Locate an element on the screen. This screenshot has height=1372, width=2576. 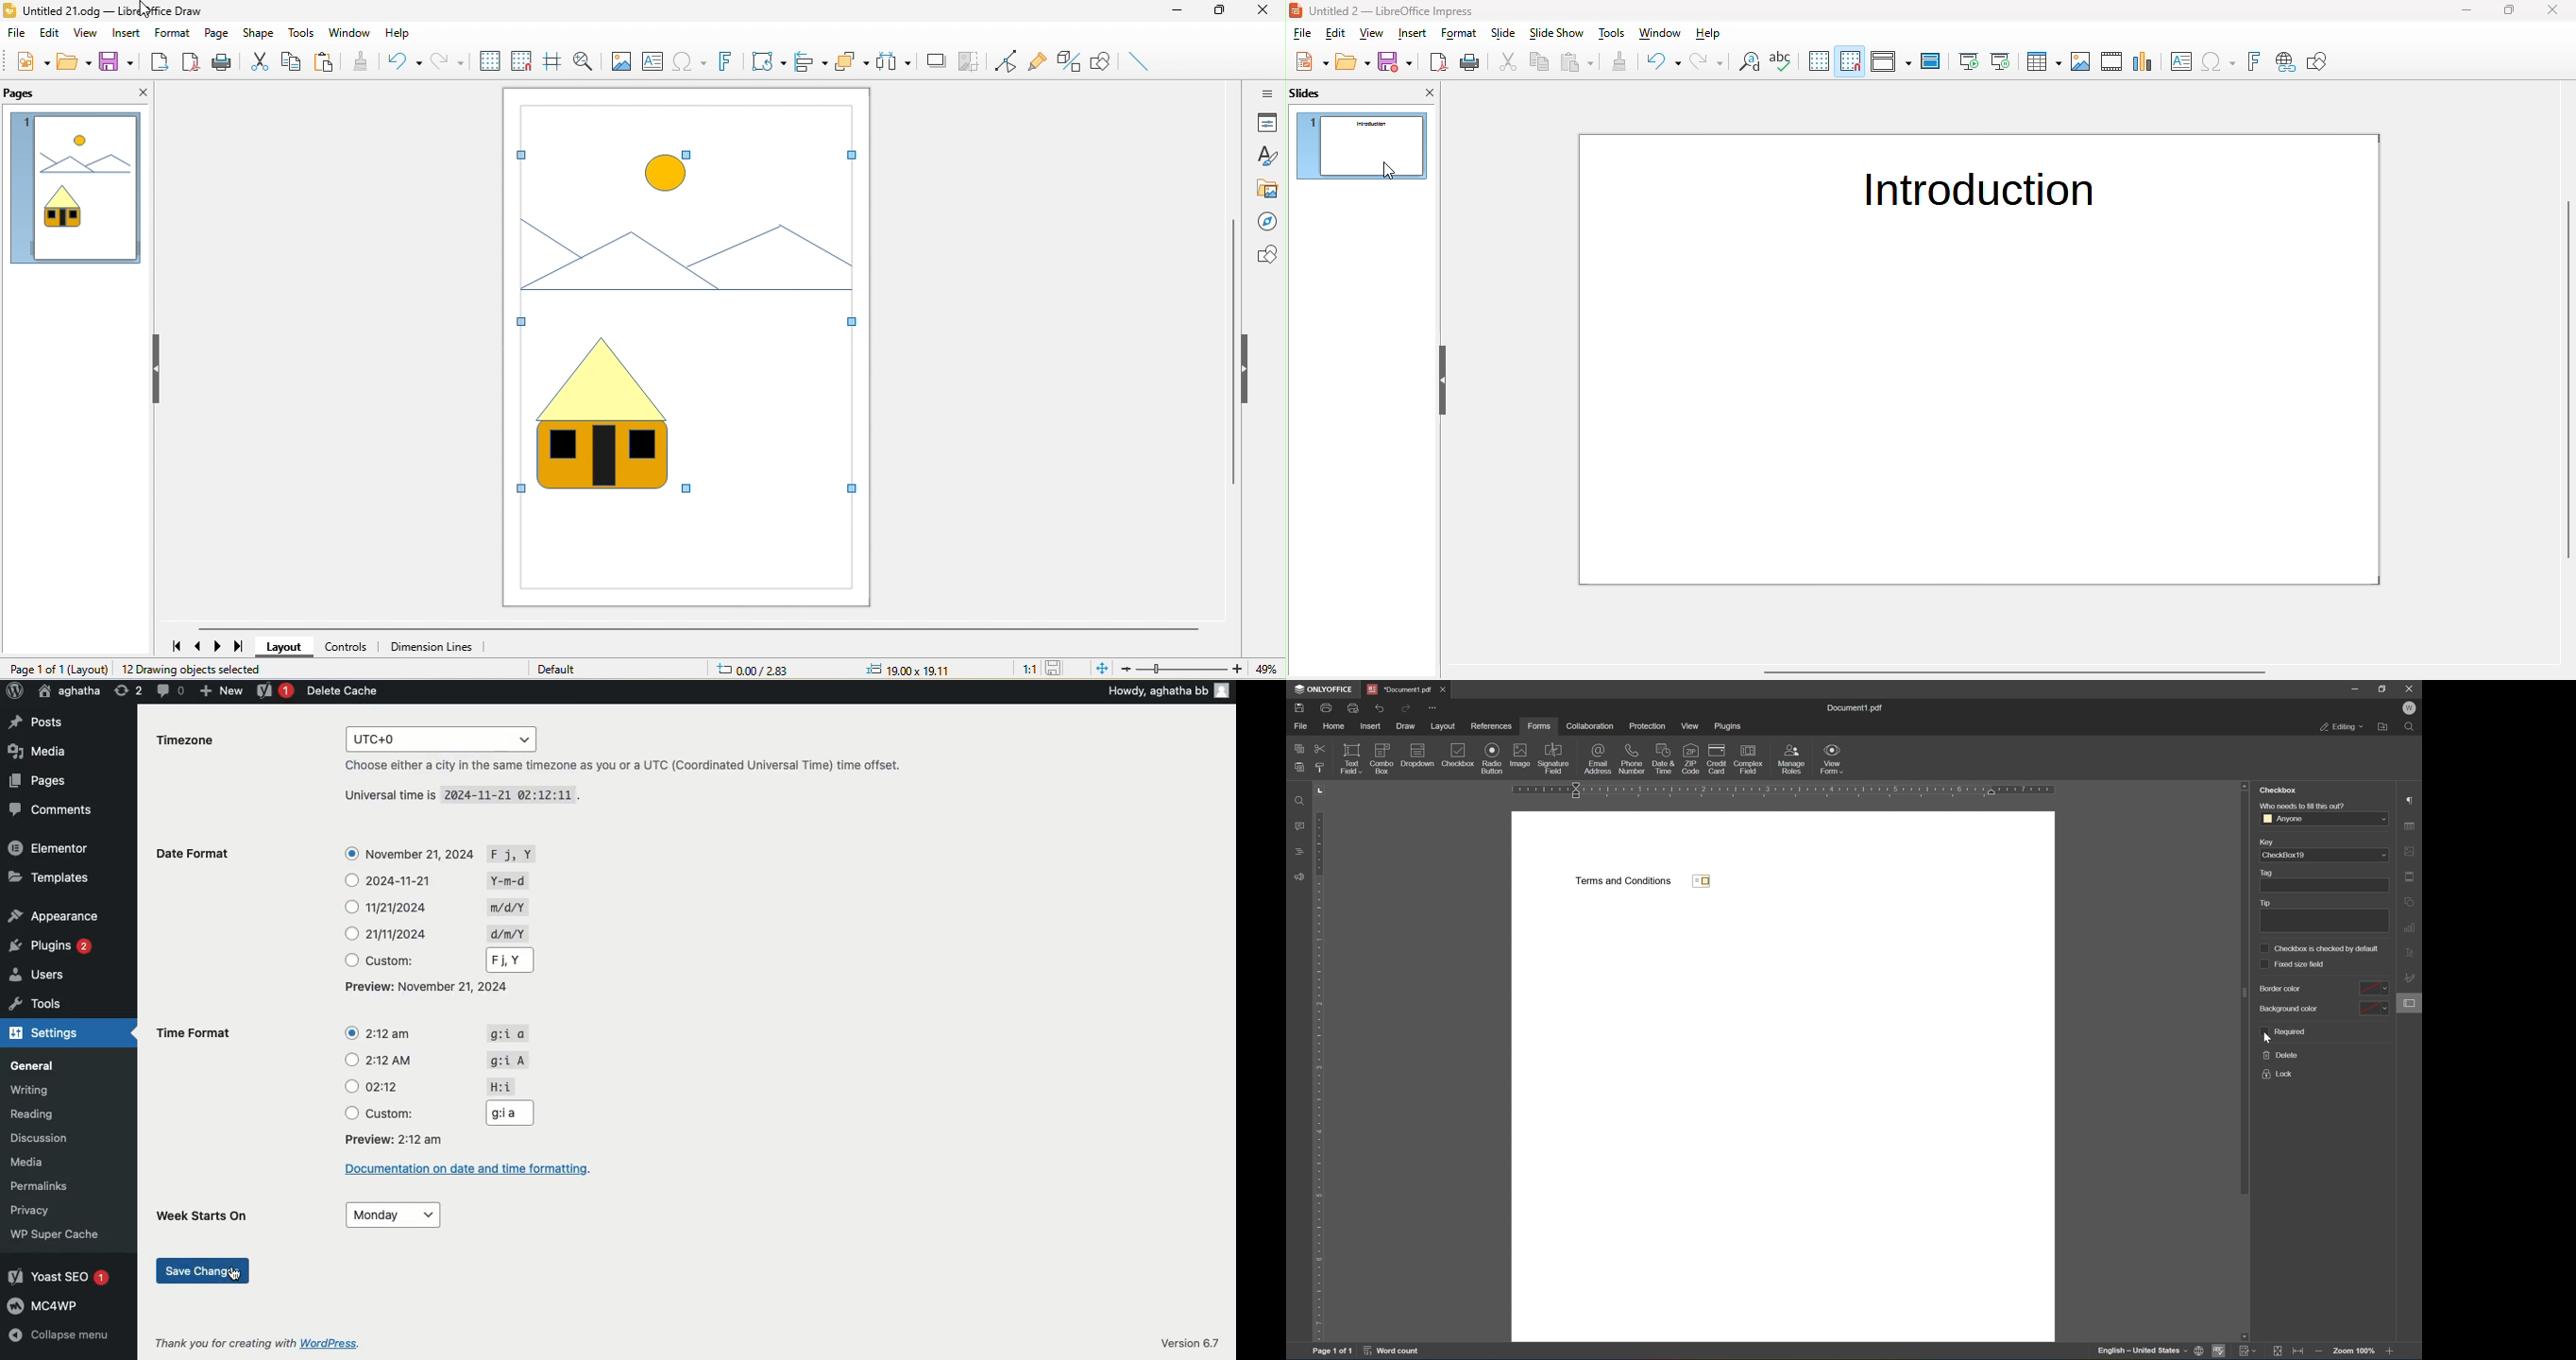
maximize is located at coordinates (1218, 14).